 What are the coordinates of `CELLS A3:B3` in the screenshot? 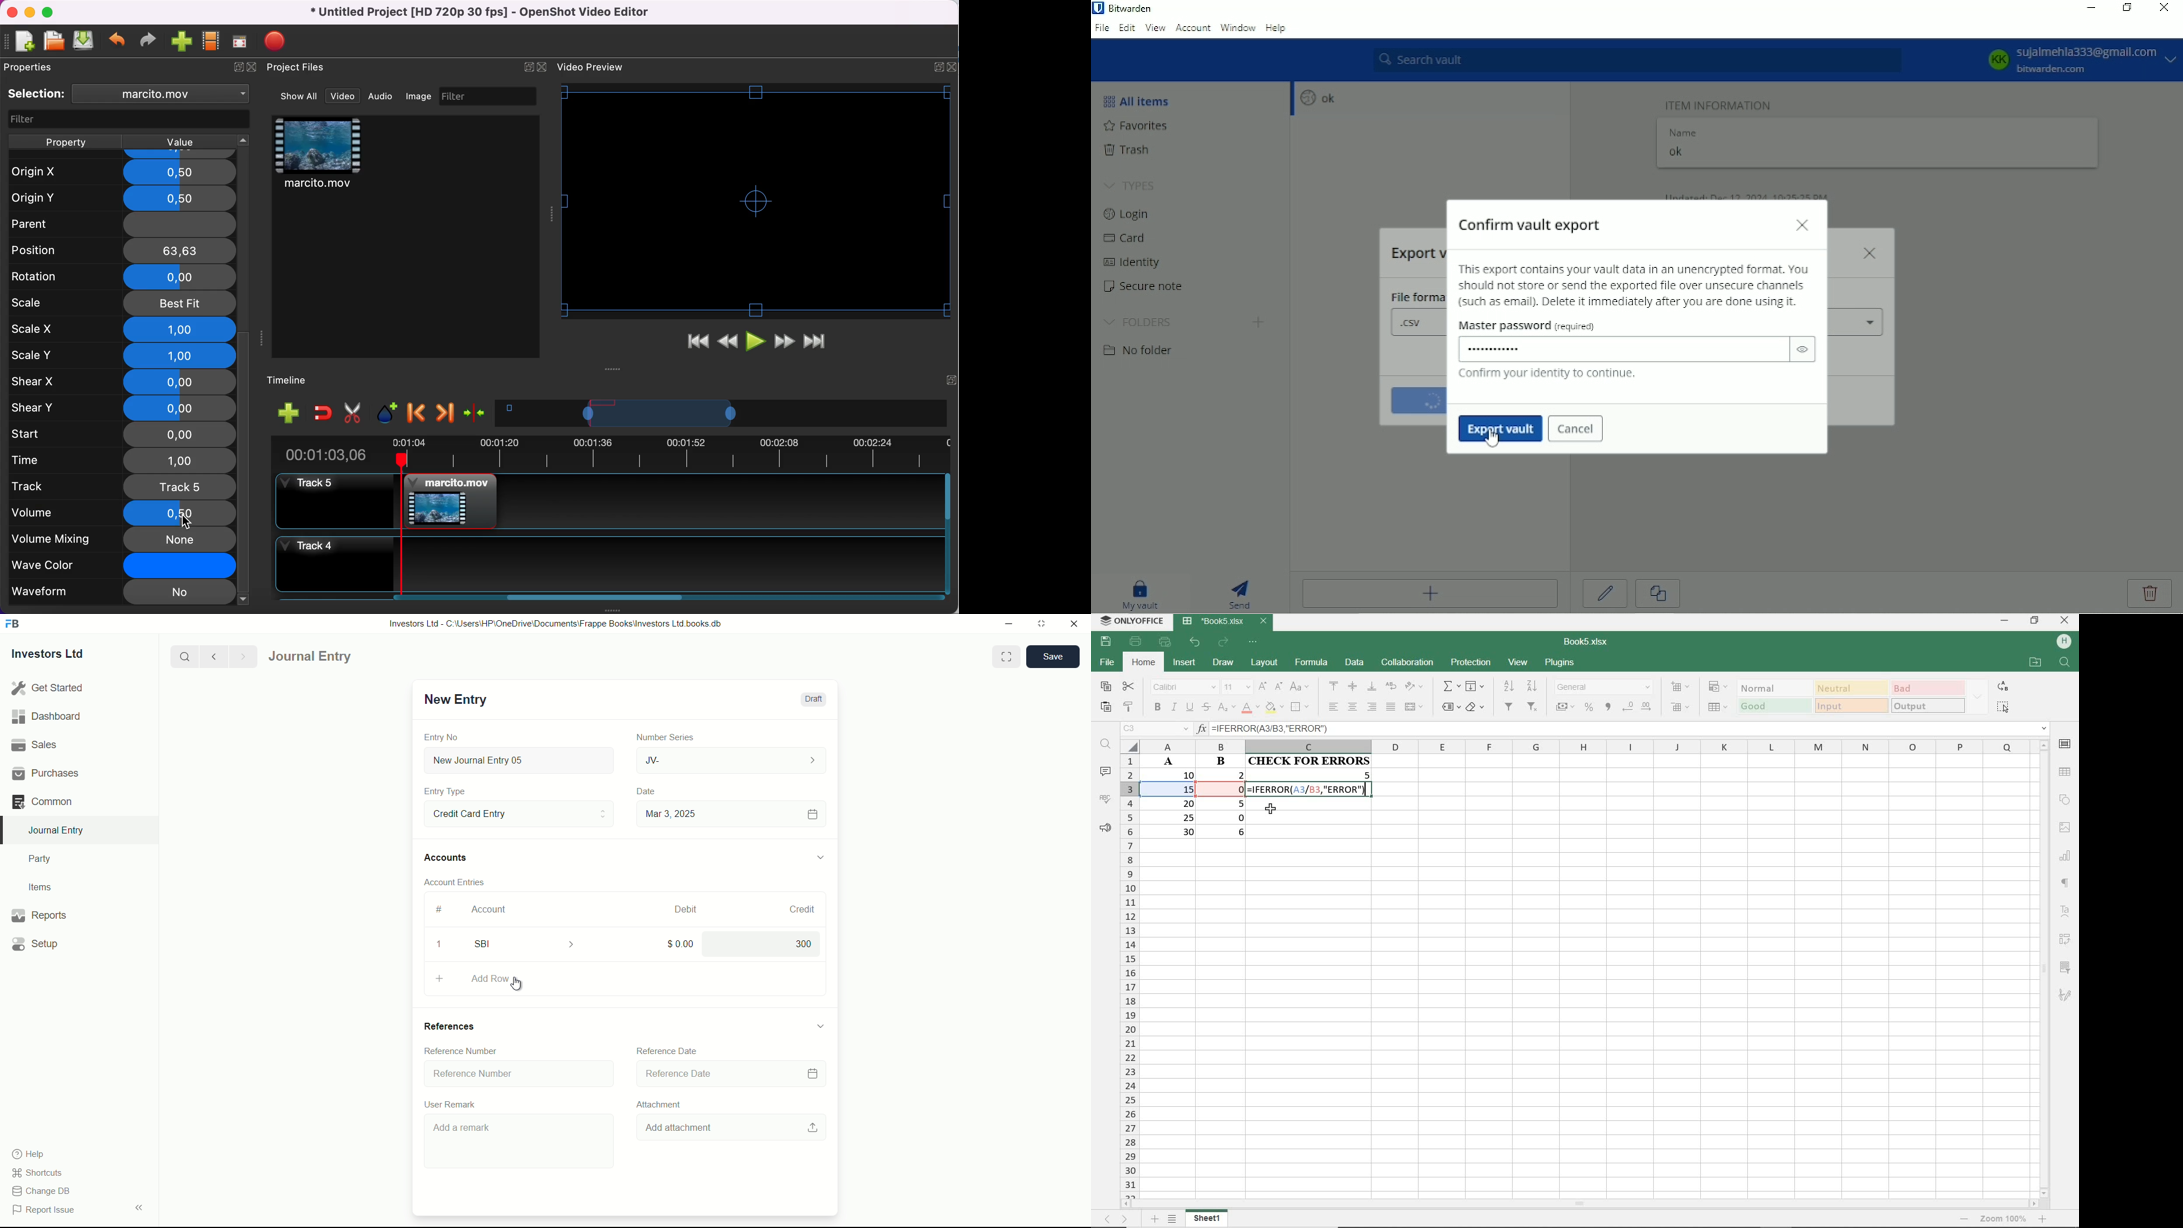 It's located at (1193, 796).